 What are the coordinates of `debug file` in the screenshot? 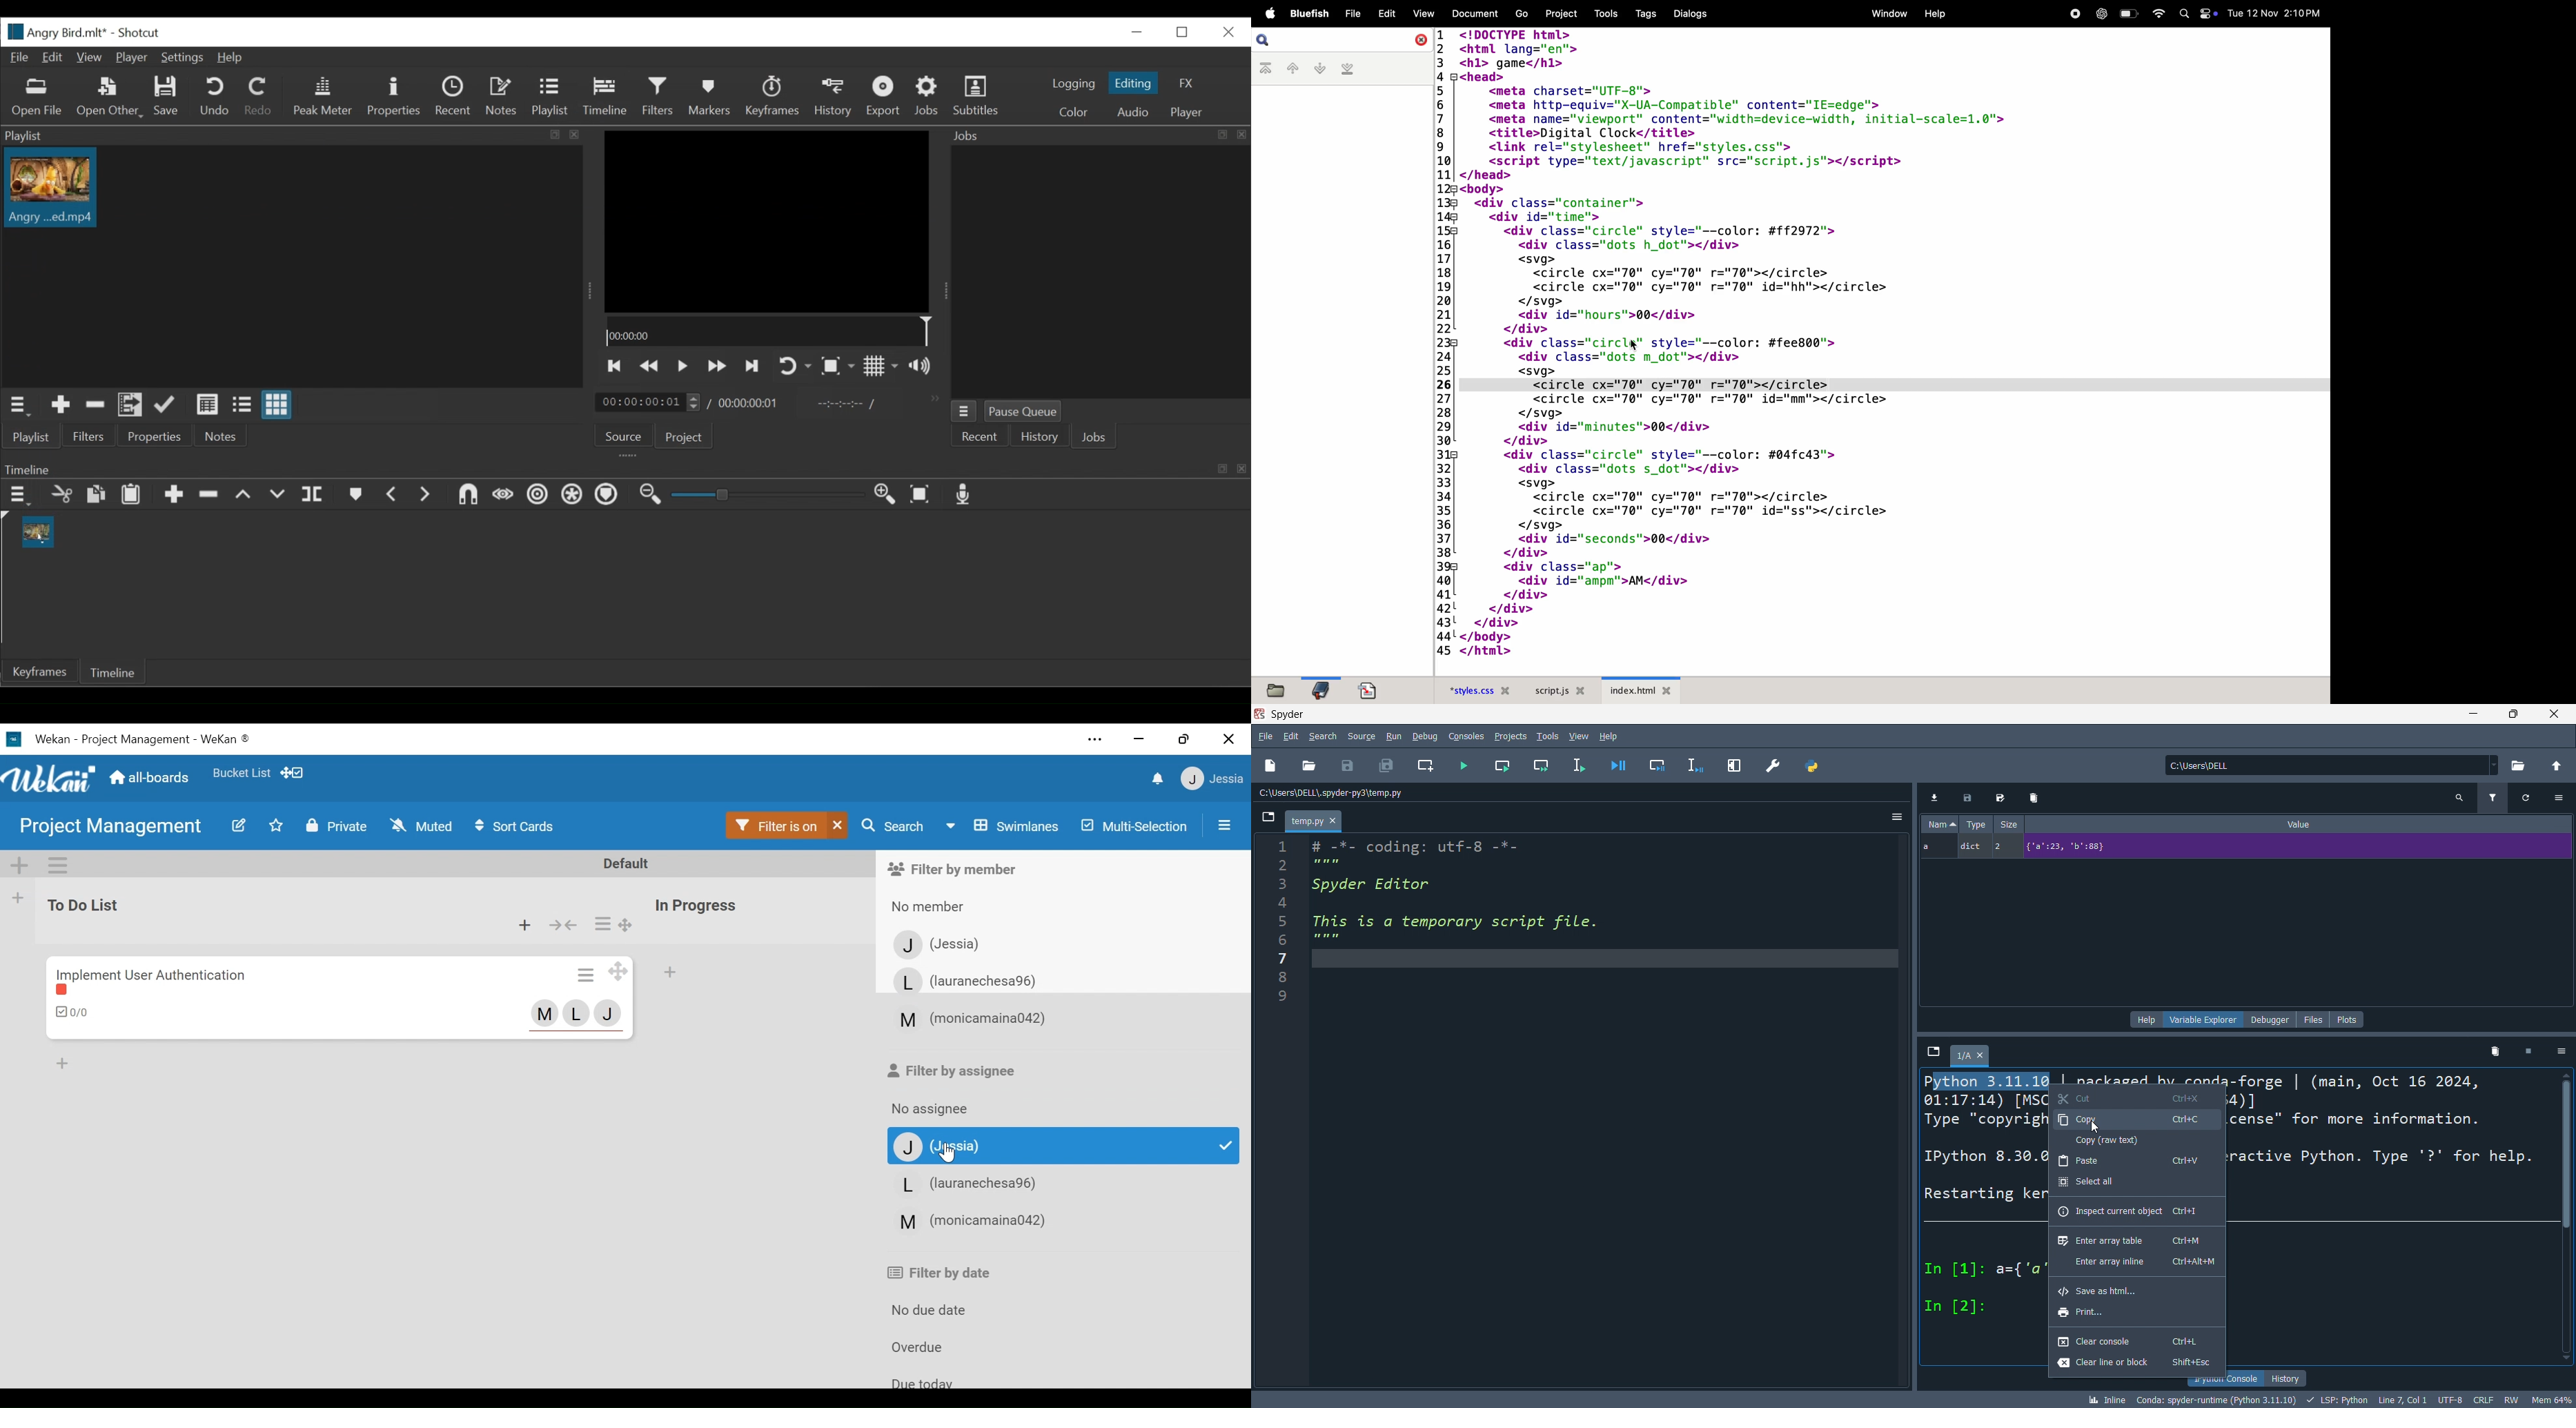 It's located at (1623, 764).